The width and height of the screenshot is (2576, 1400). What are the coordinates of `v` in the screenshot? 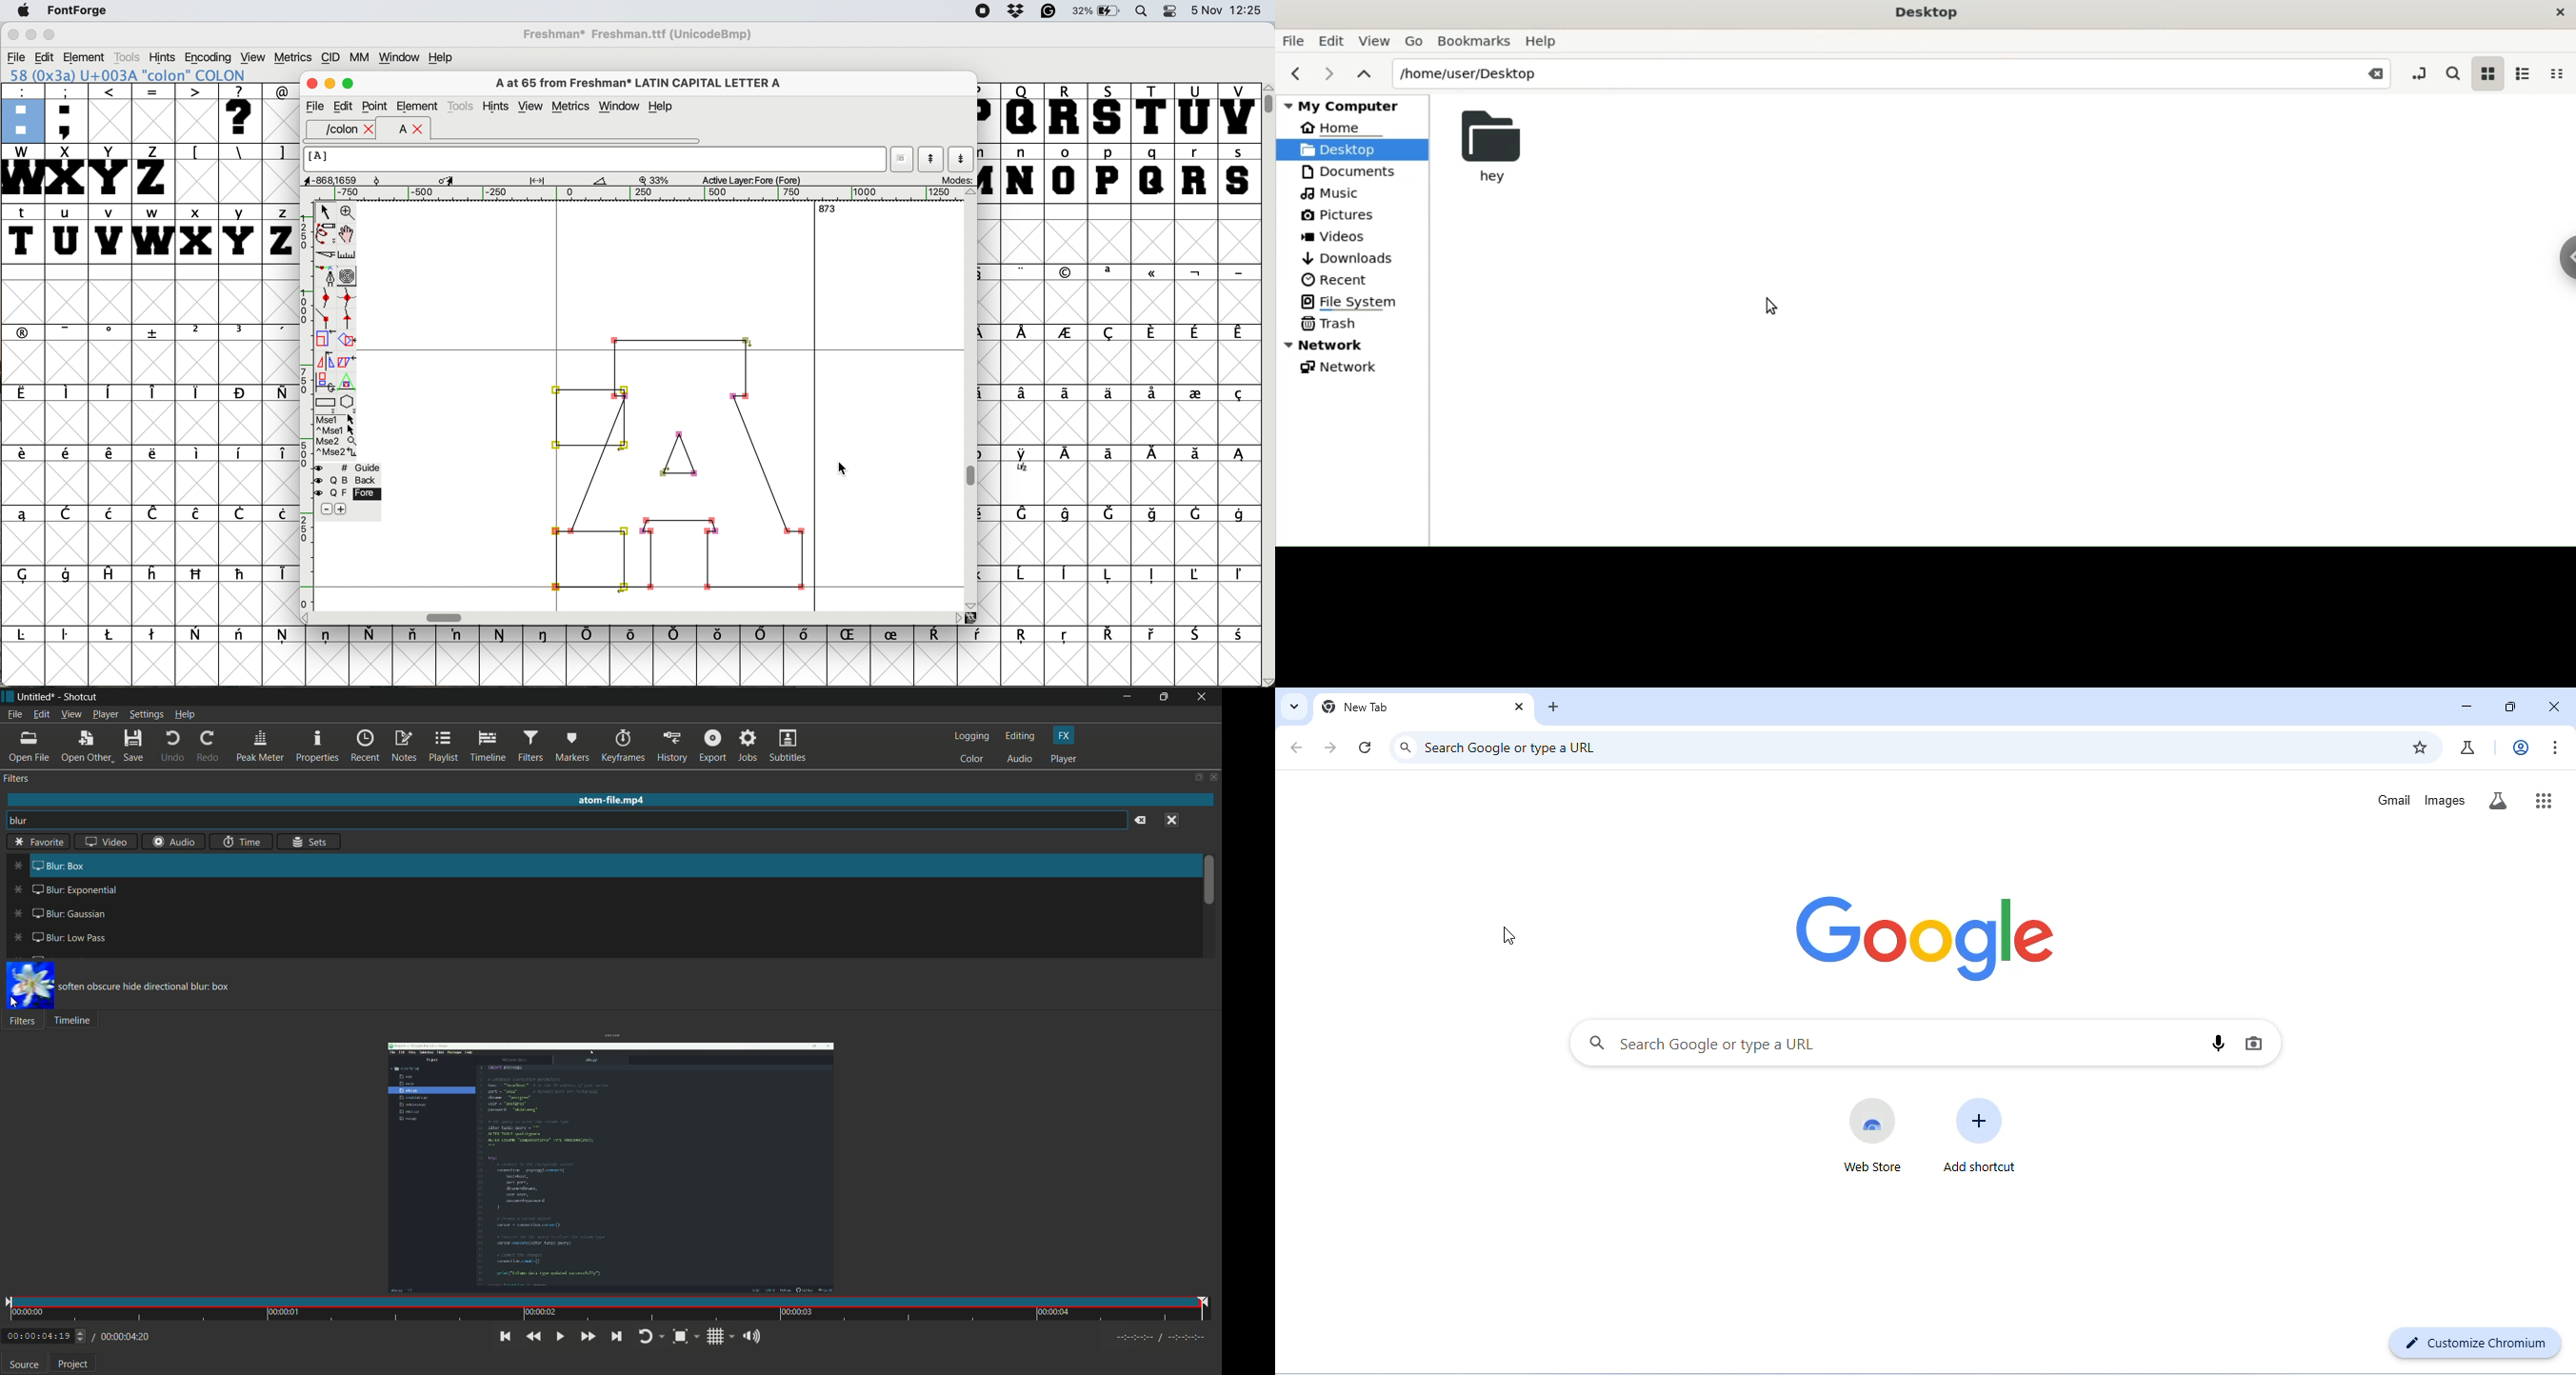 It's located at (110, 233).